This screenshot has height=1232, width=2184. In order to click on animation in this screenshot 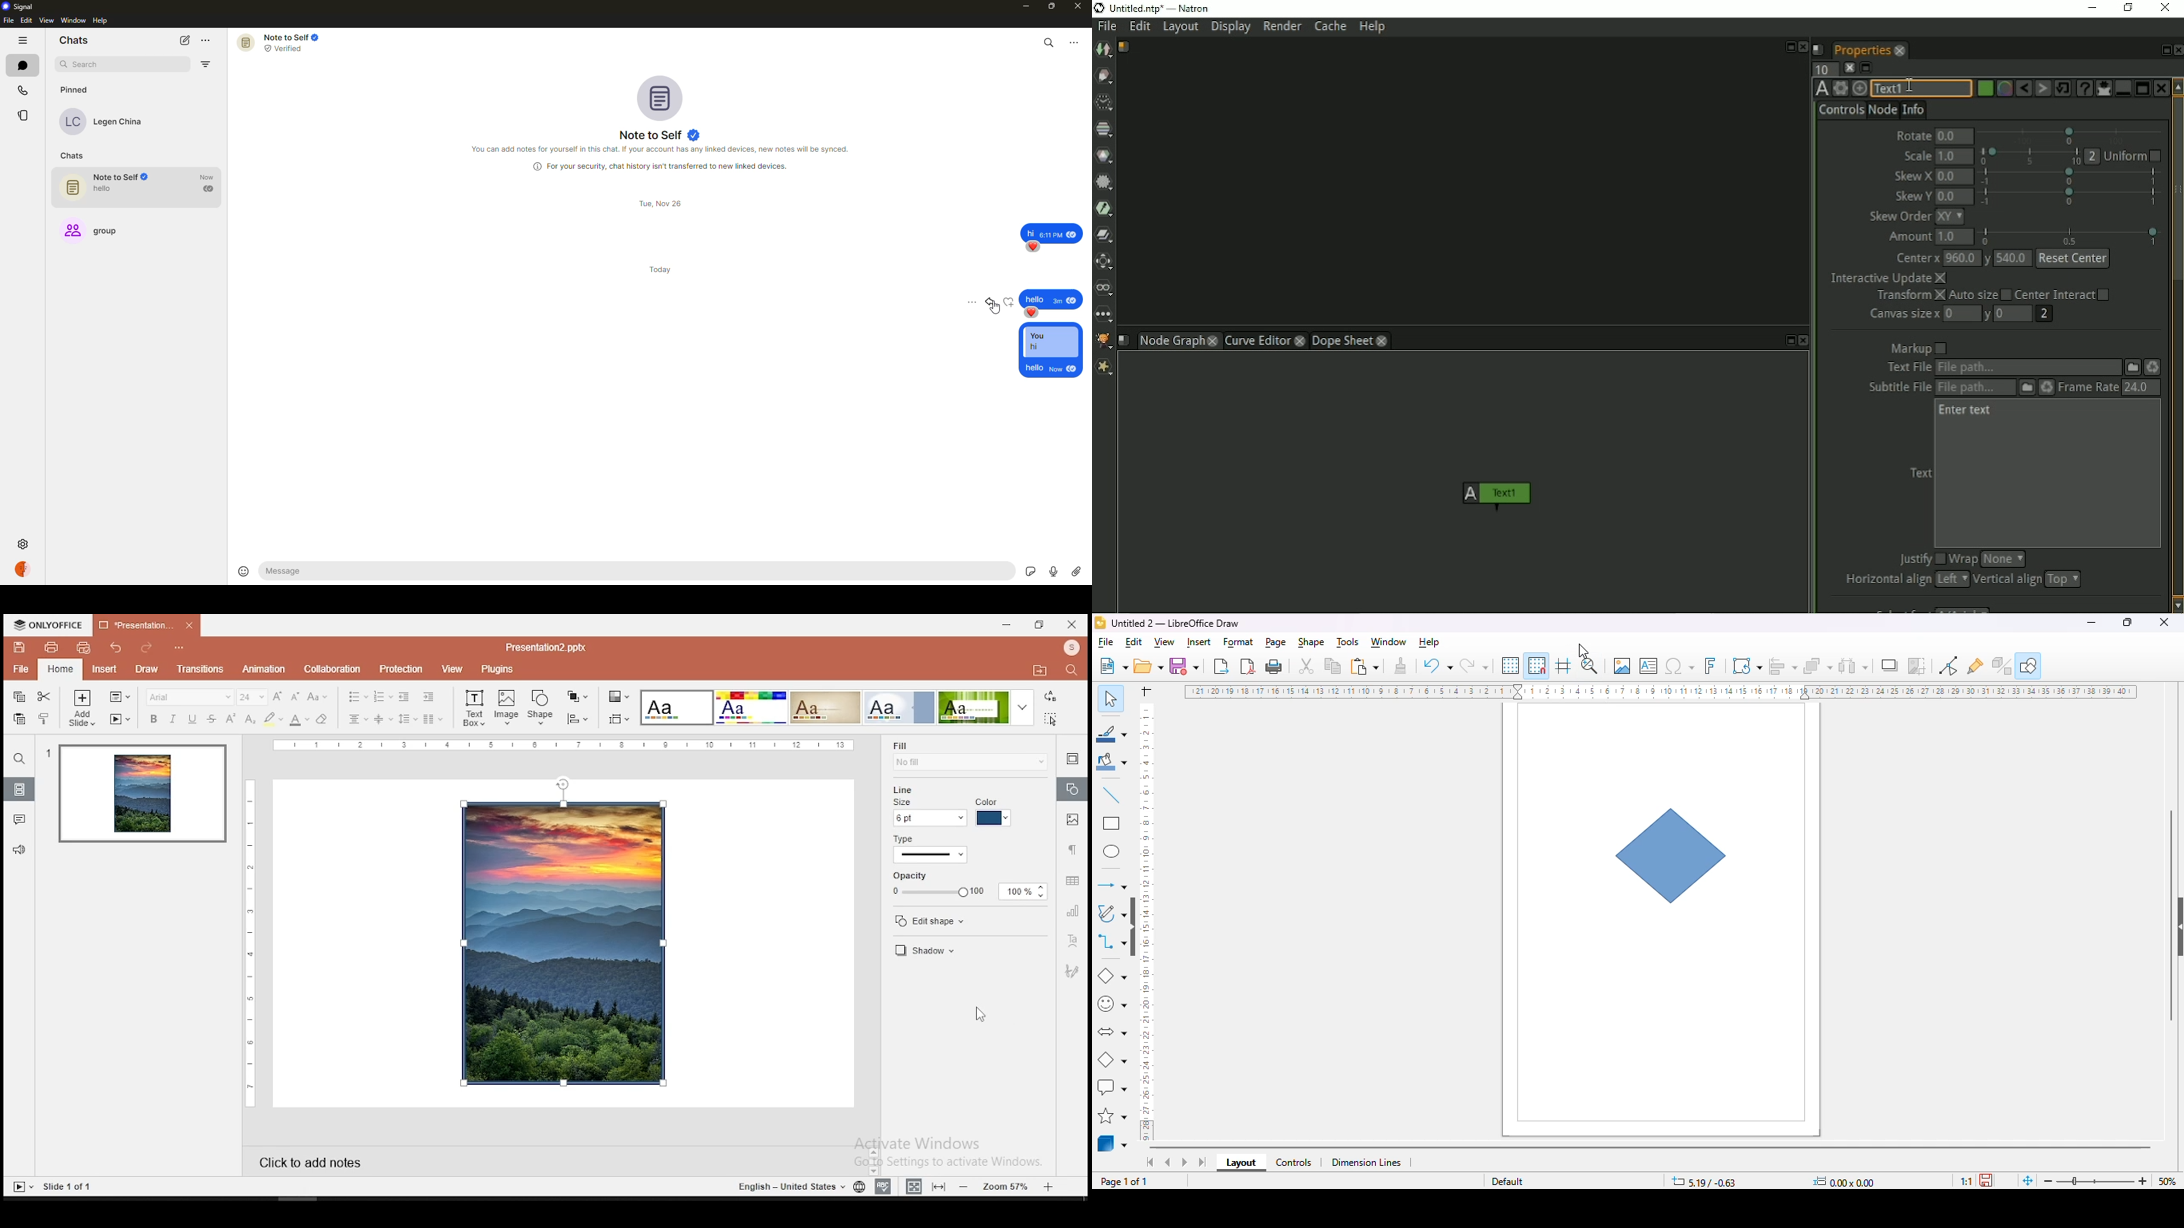, I will do `click(264, 669)`.